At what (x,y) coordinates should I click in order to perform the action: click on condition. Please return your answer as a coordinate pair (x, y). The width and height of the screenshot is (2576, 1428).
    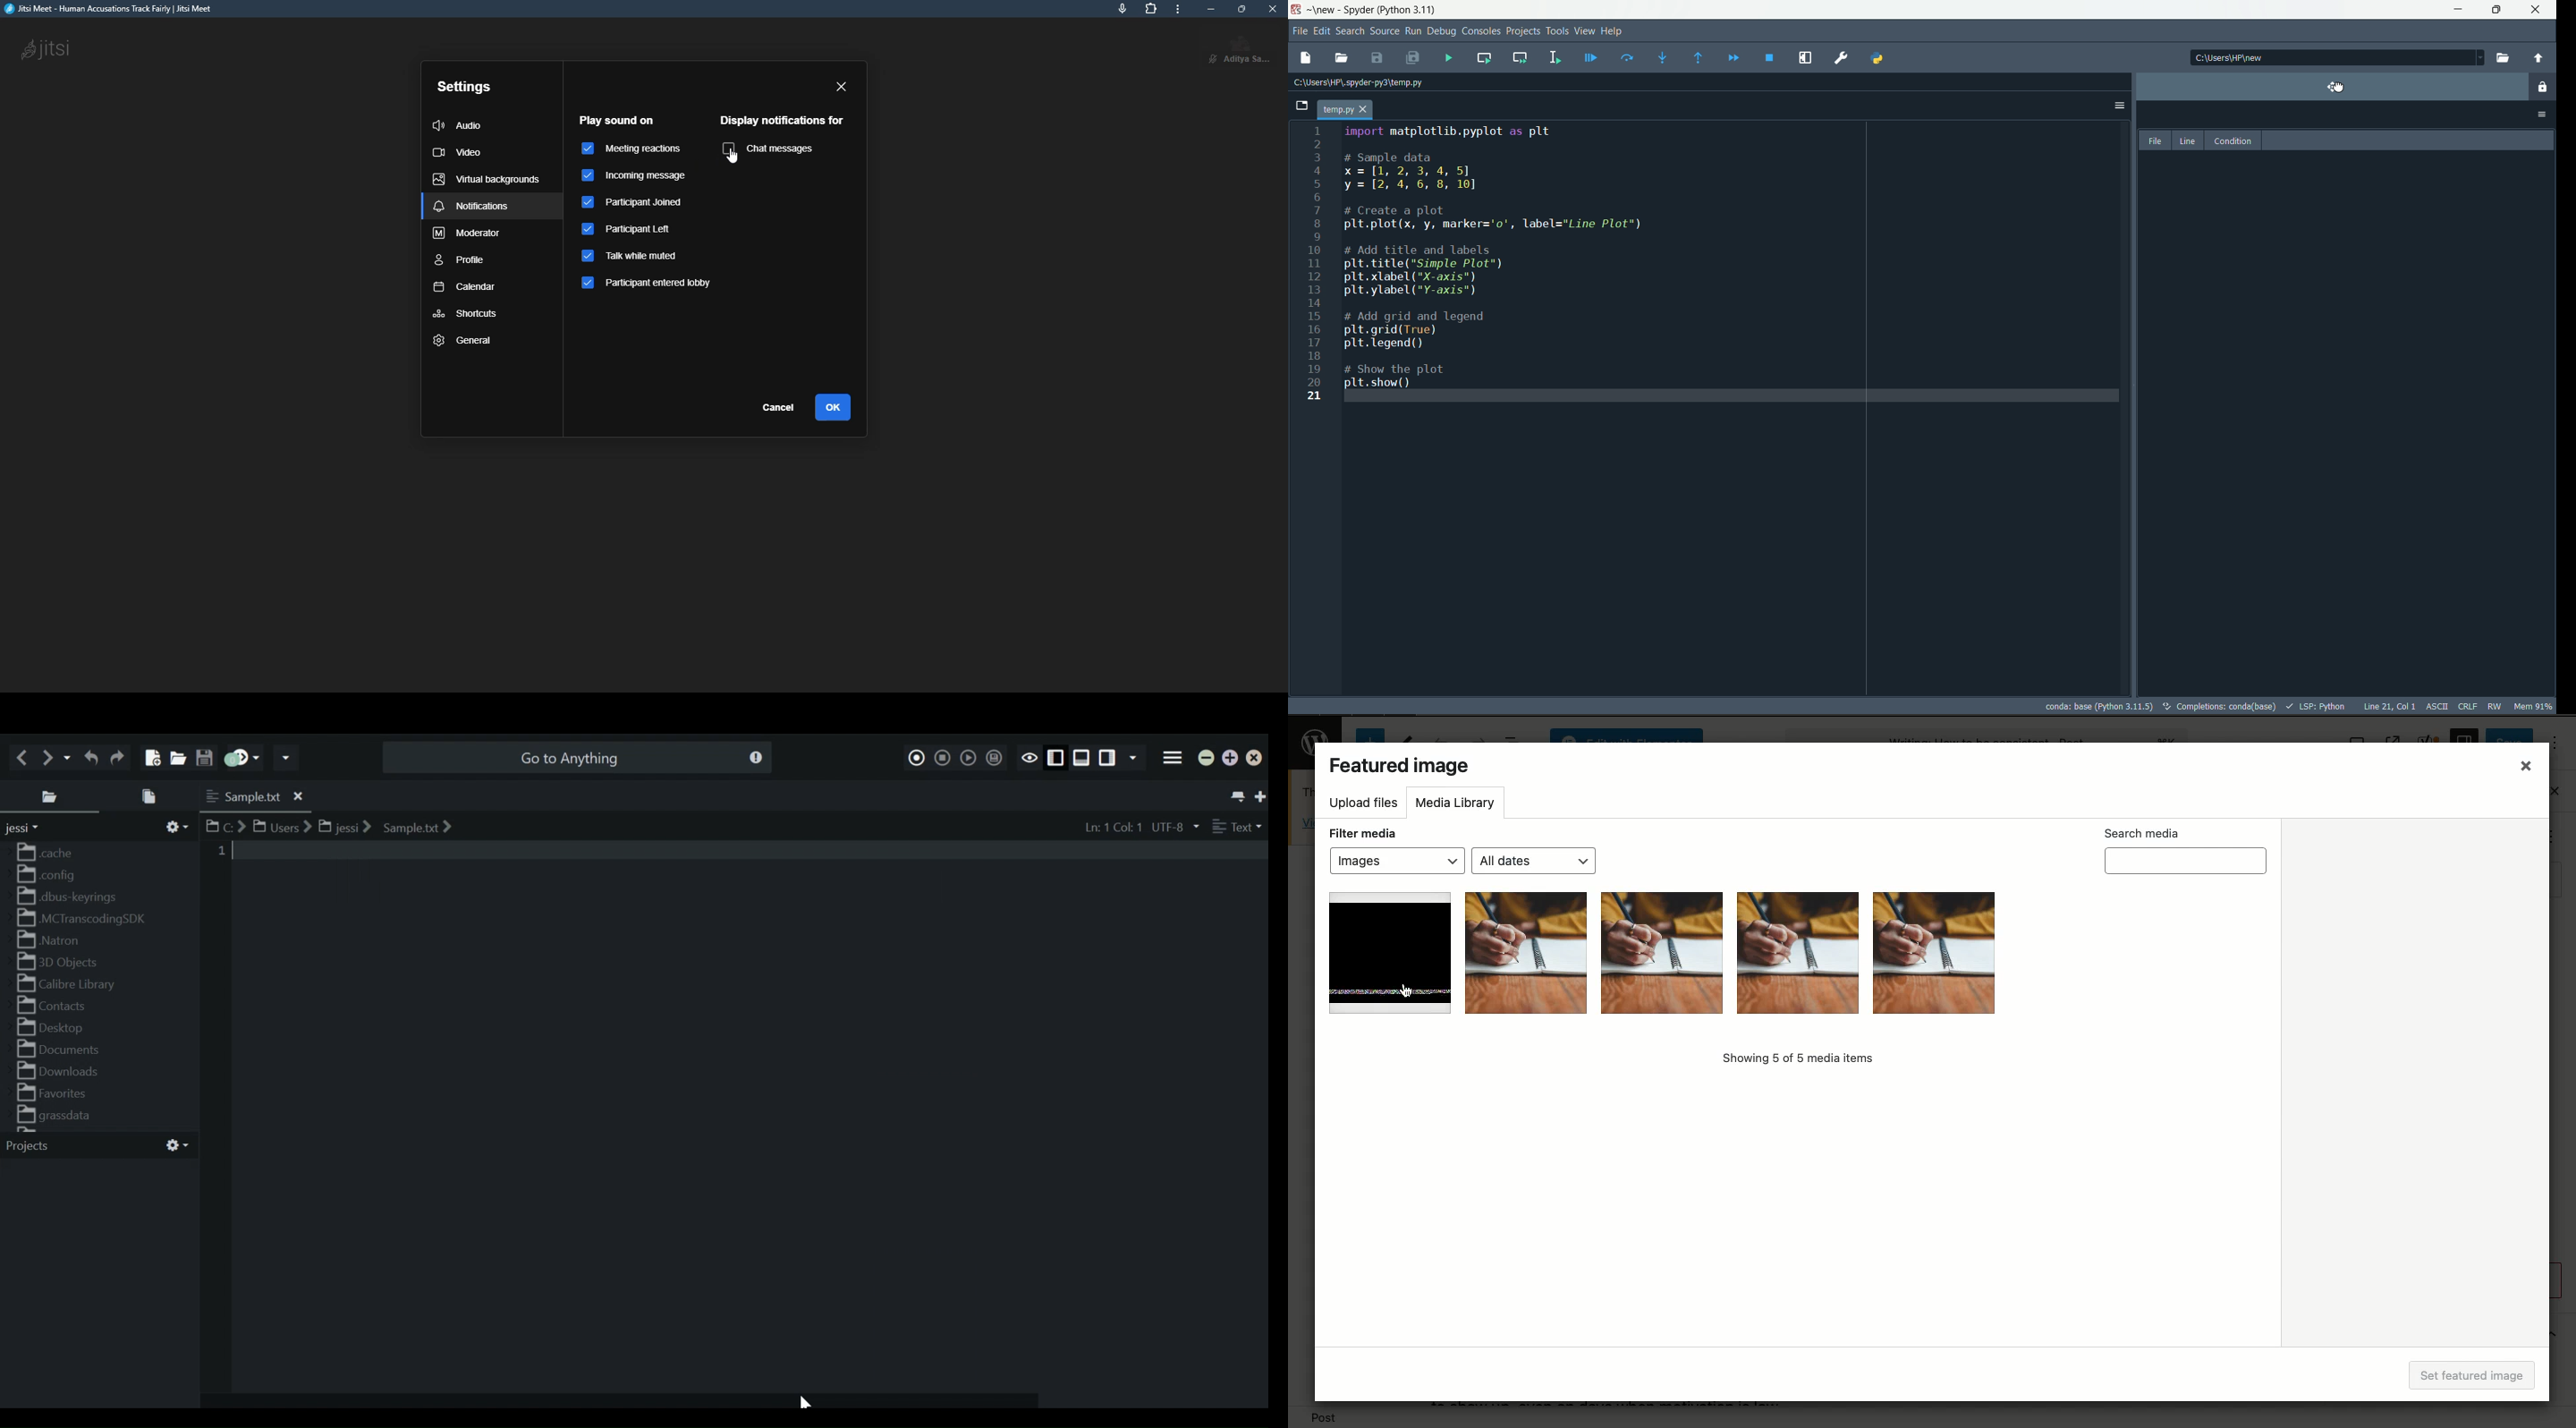
    Looking at the image, I should click on (2234, 140).